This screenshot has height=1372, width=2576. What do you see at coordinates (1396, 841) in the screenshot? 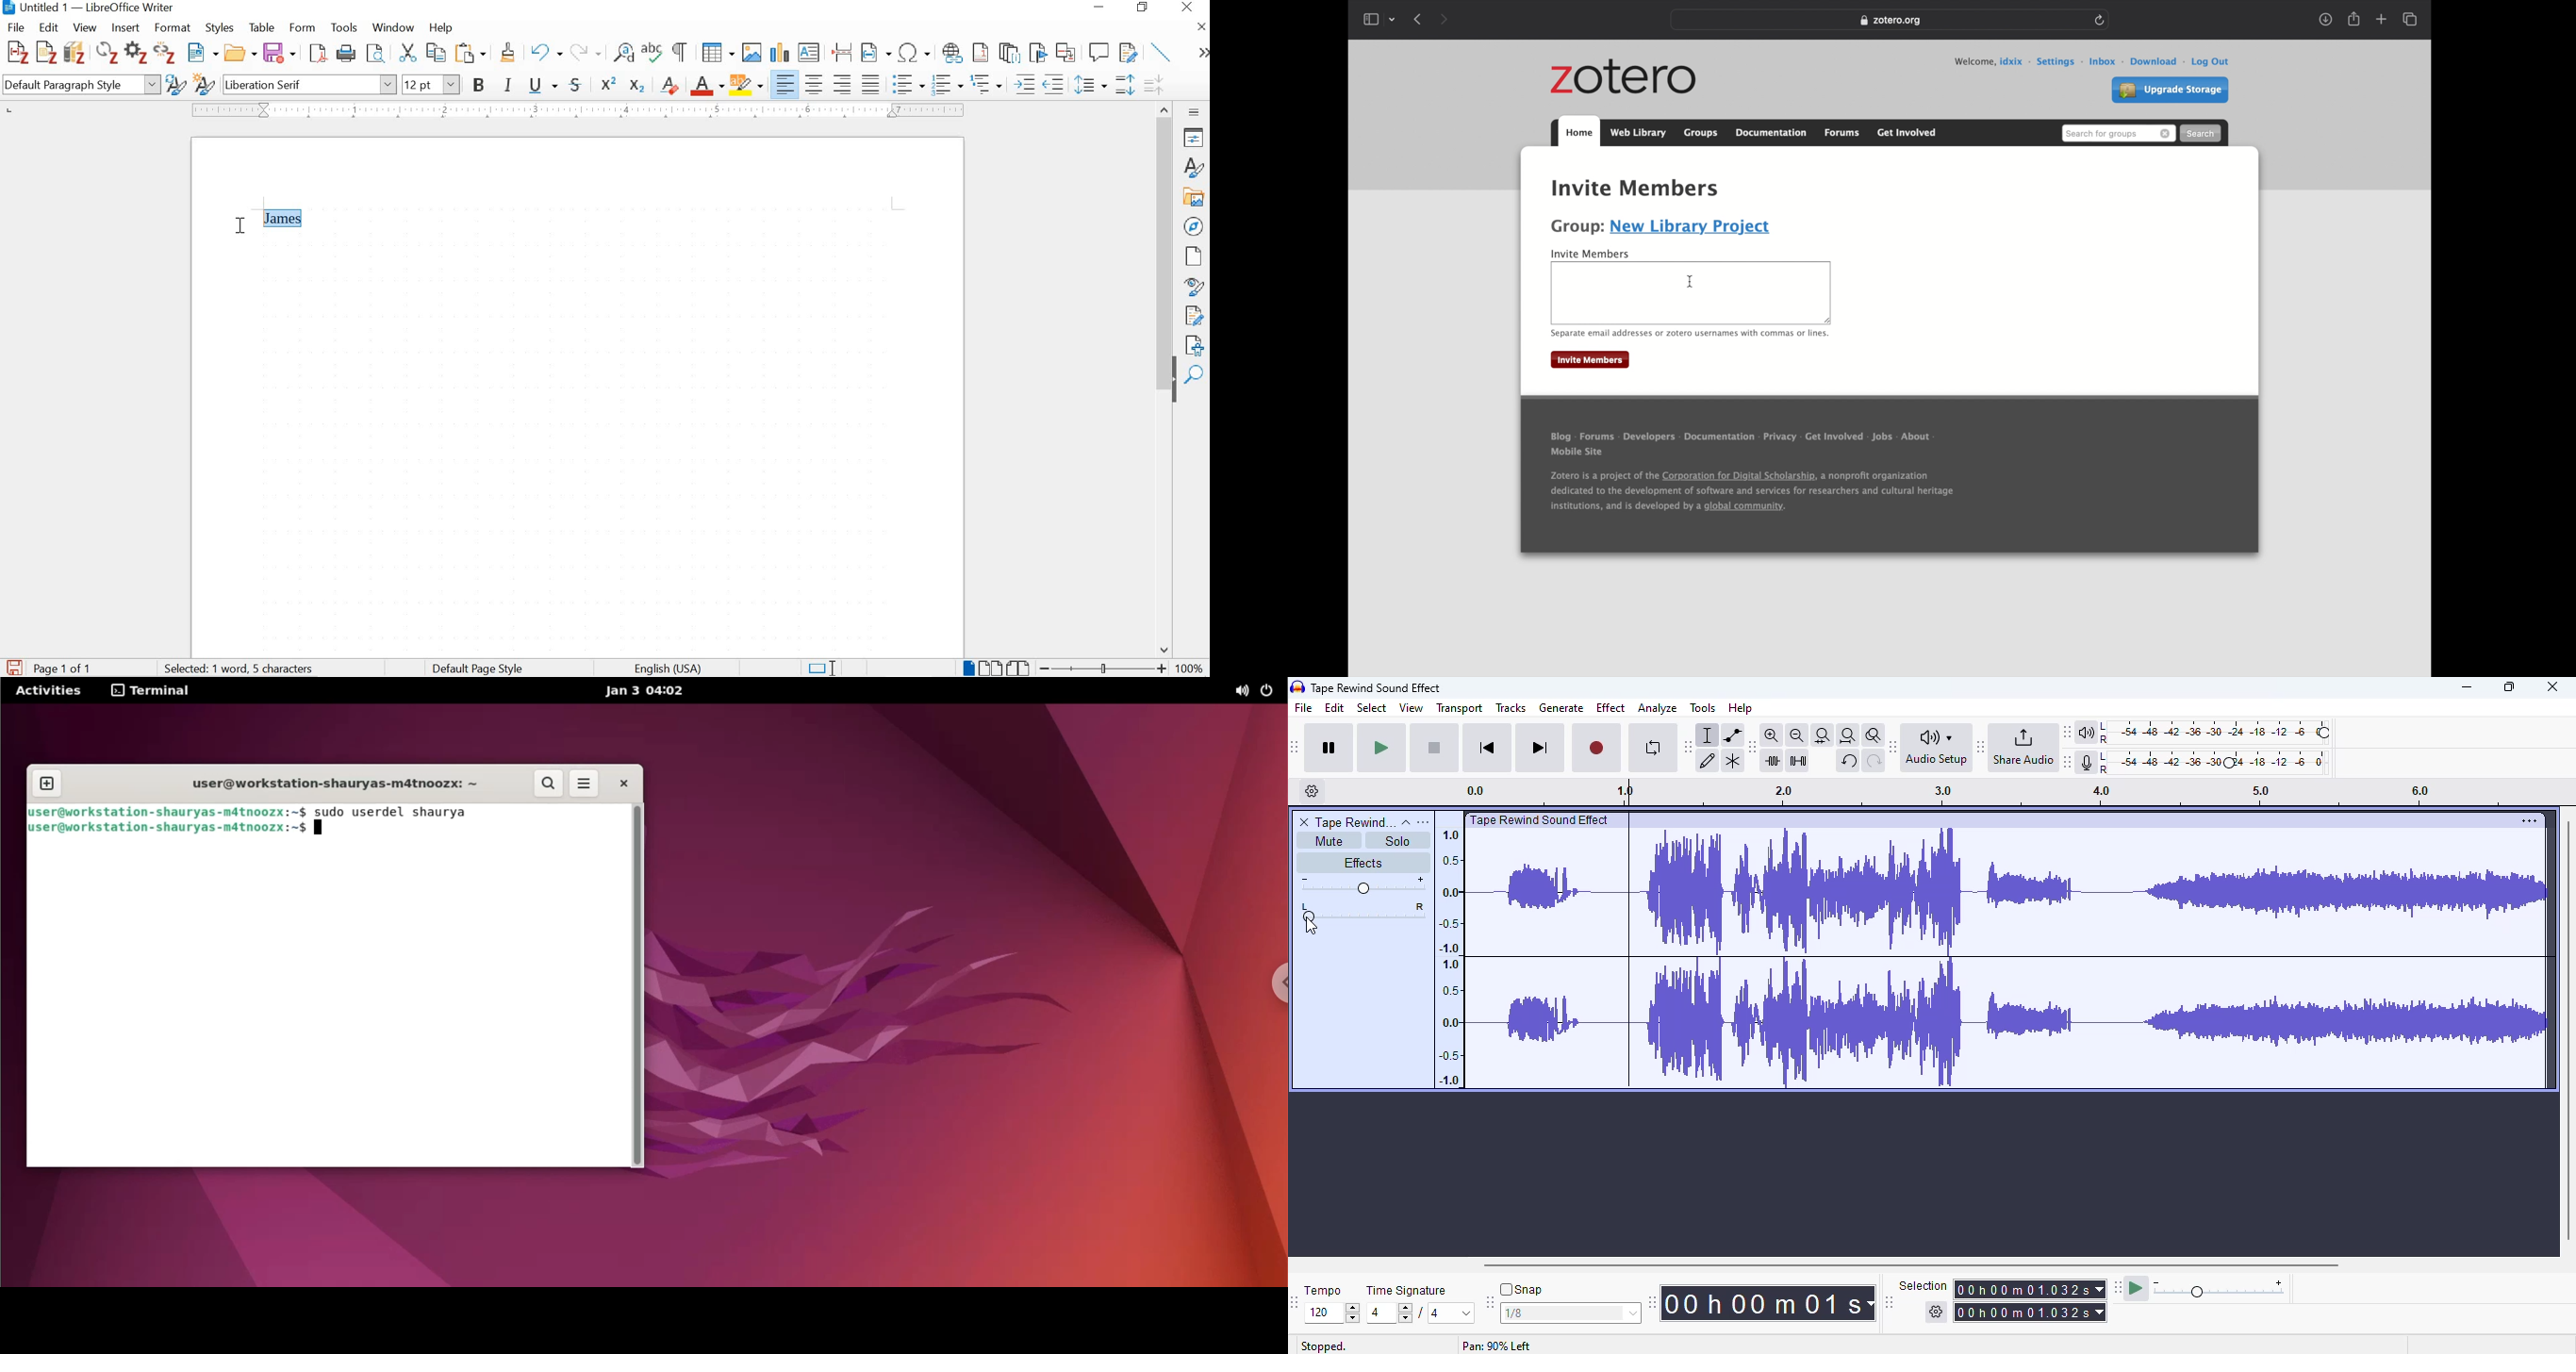
I see `solo` at bounding box center [1396, 841].